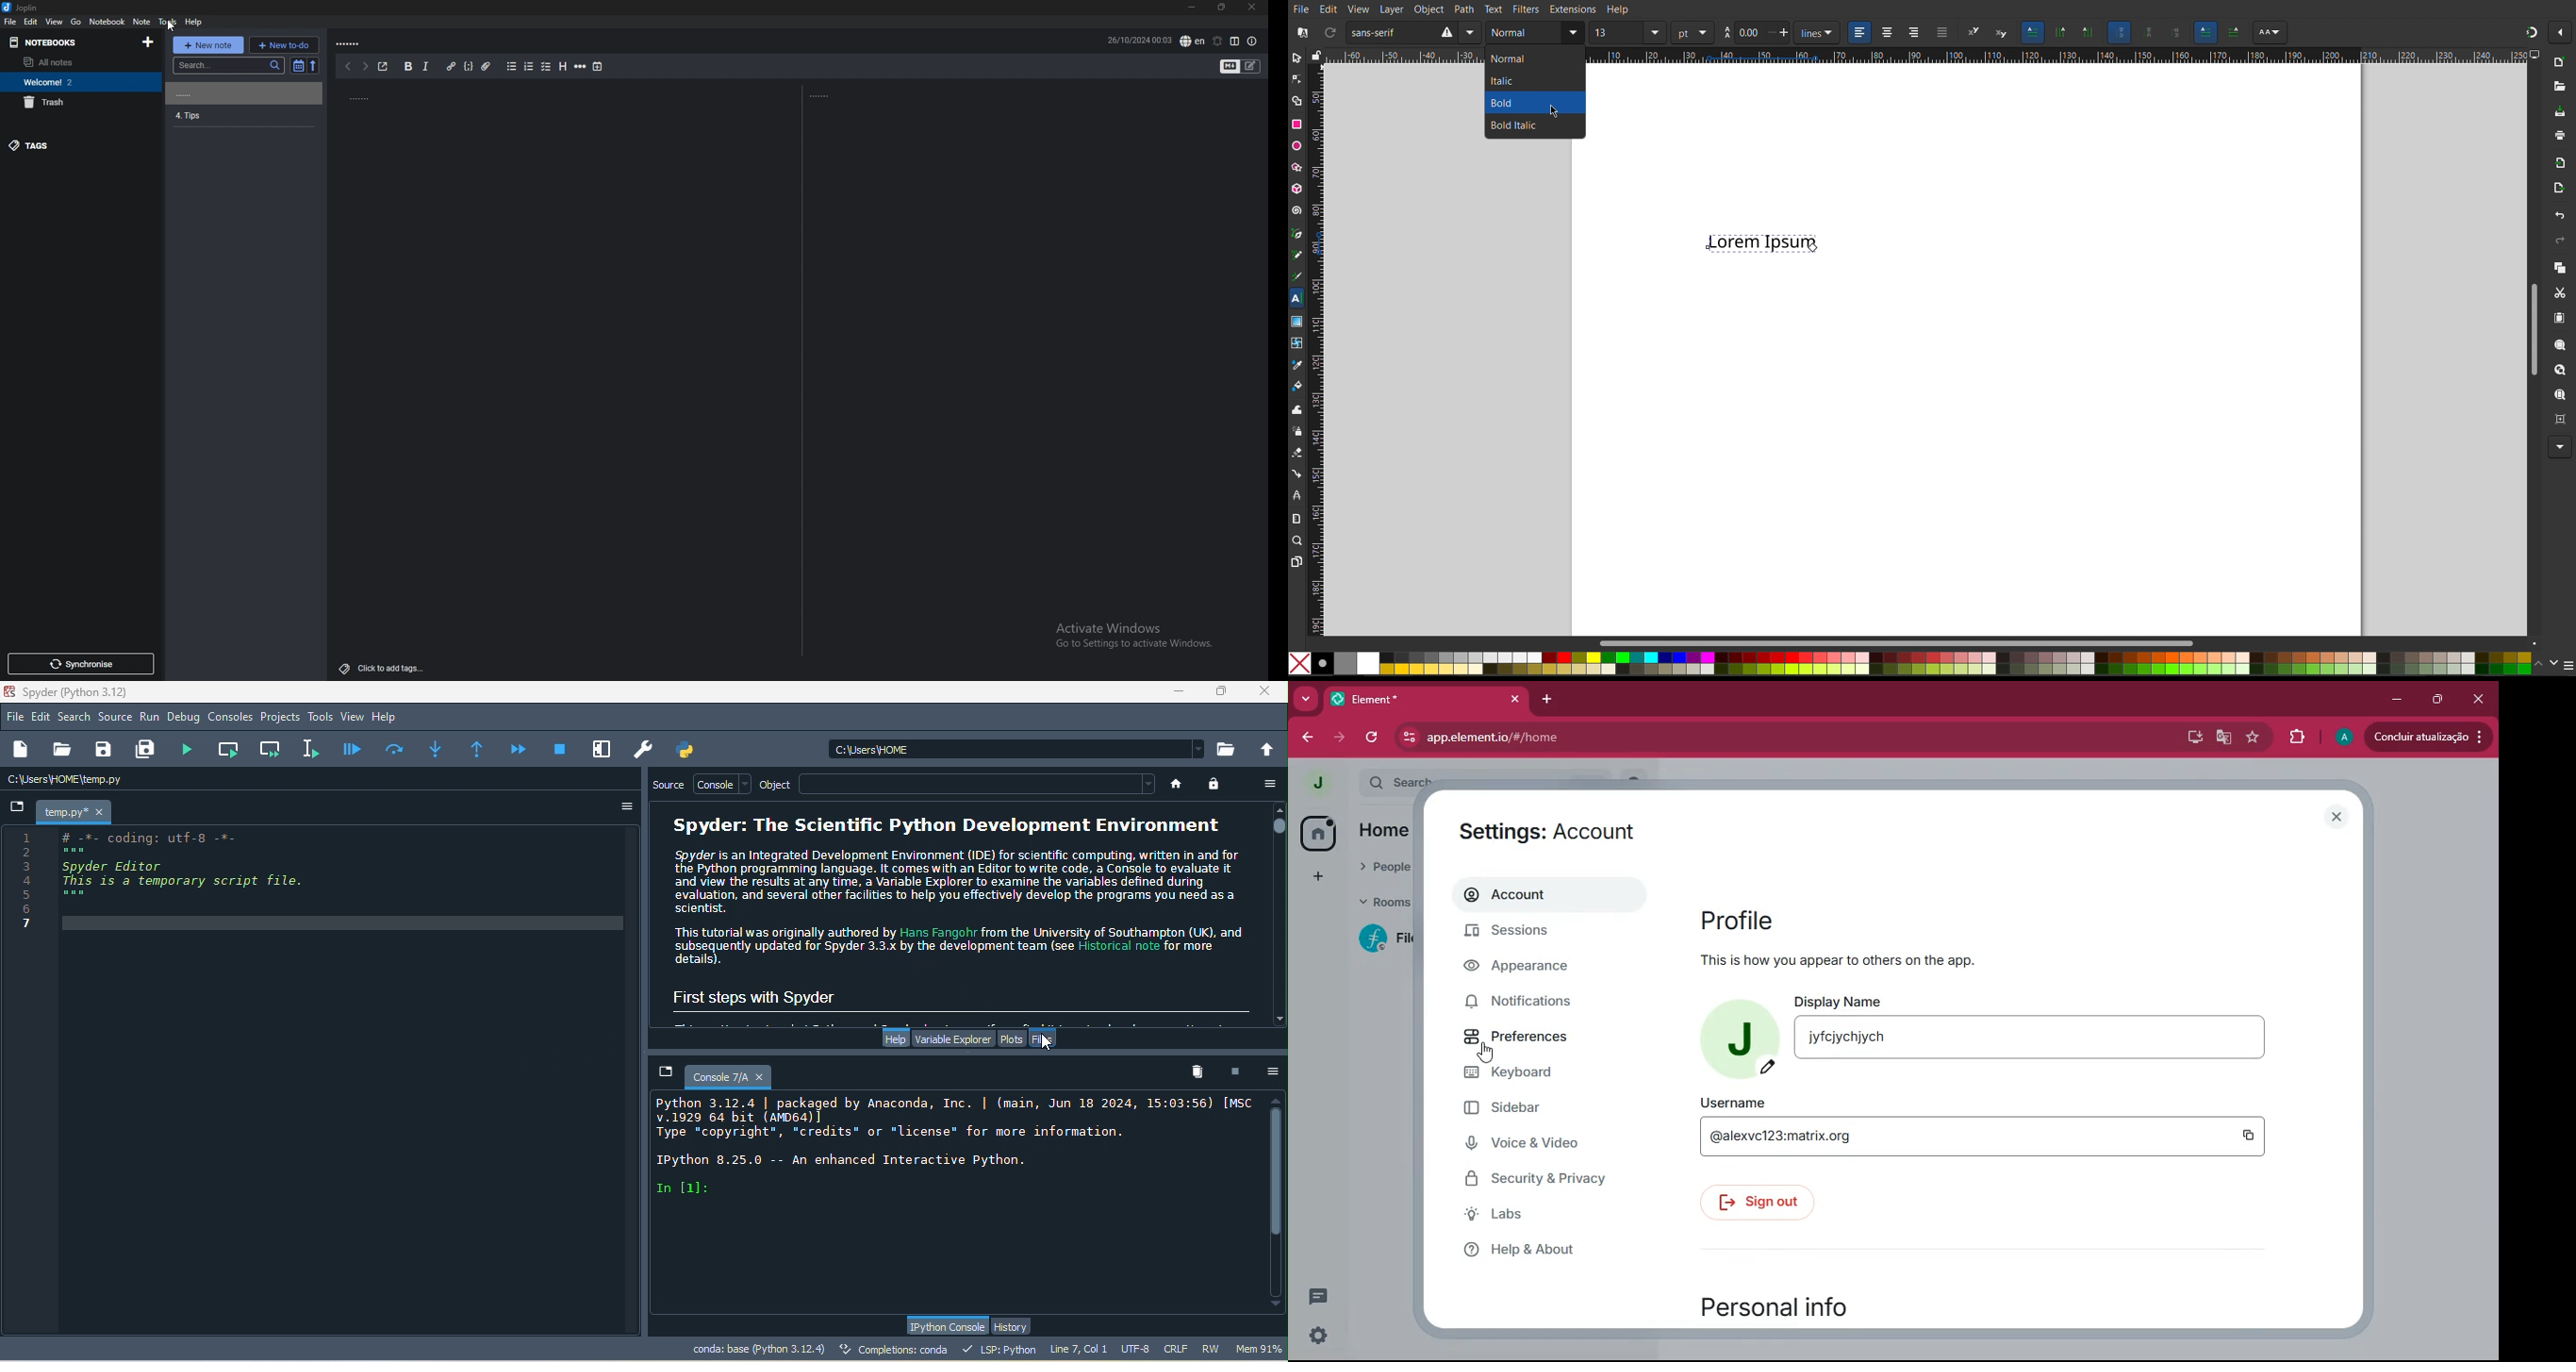 Image resolution: width=2576 pixels, height=1372 pixels. What do you see at coordinates (1271, 784) in the screenshot?
I see `options` at bounding box center [1271, 784].